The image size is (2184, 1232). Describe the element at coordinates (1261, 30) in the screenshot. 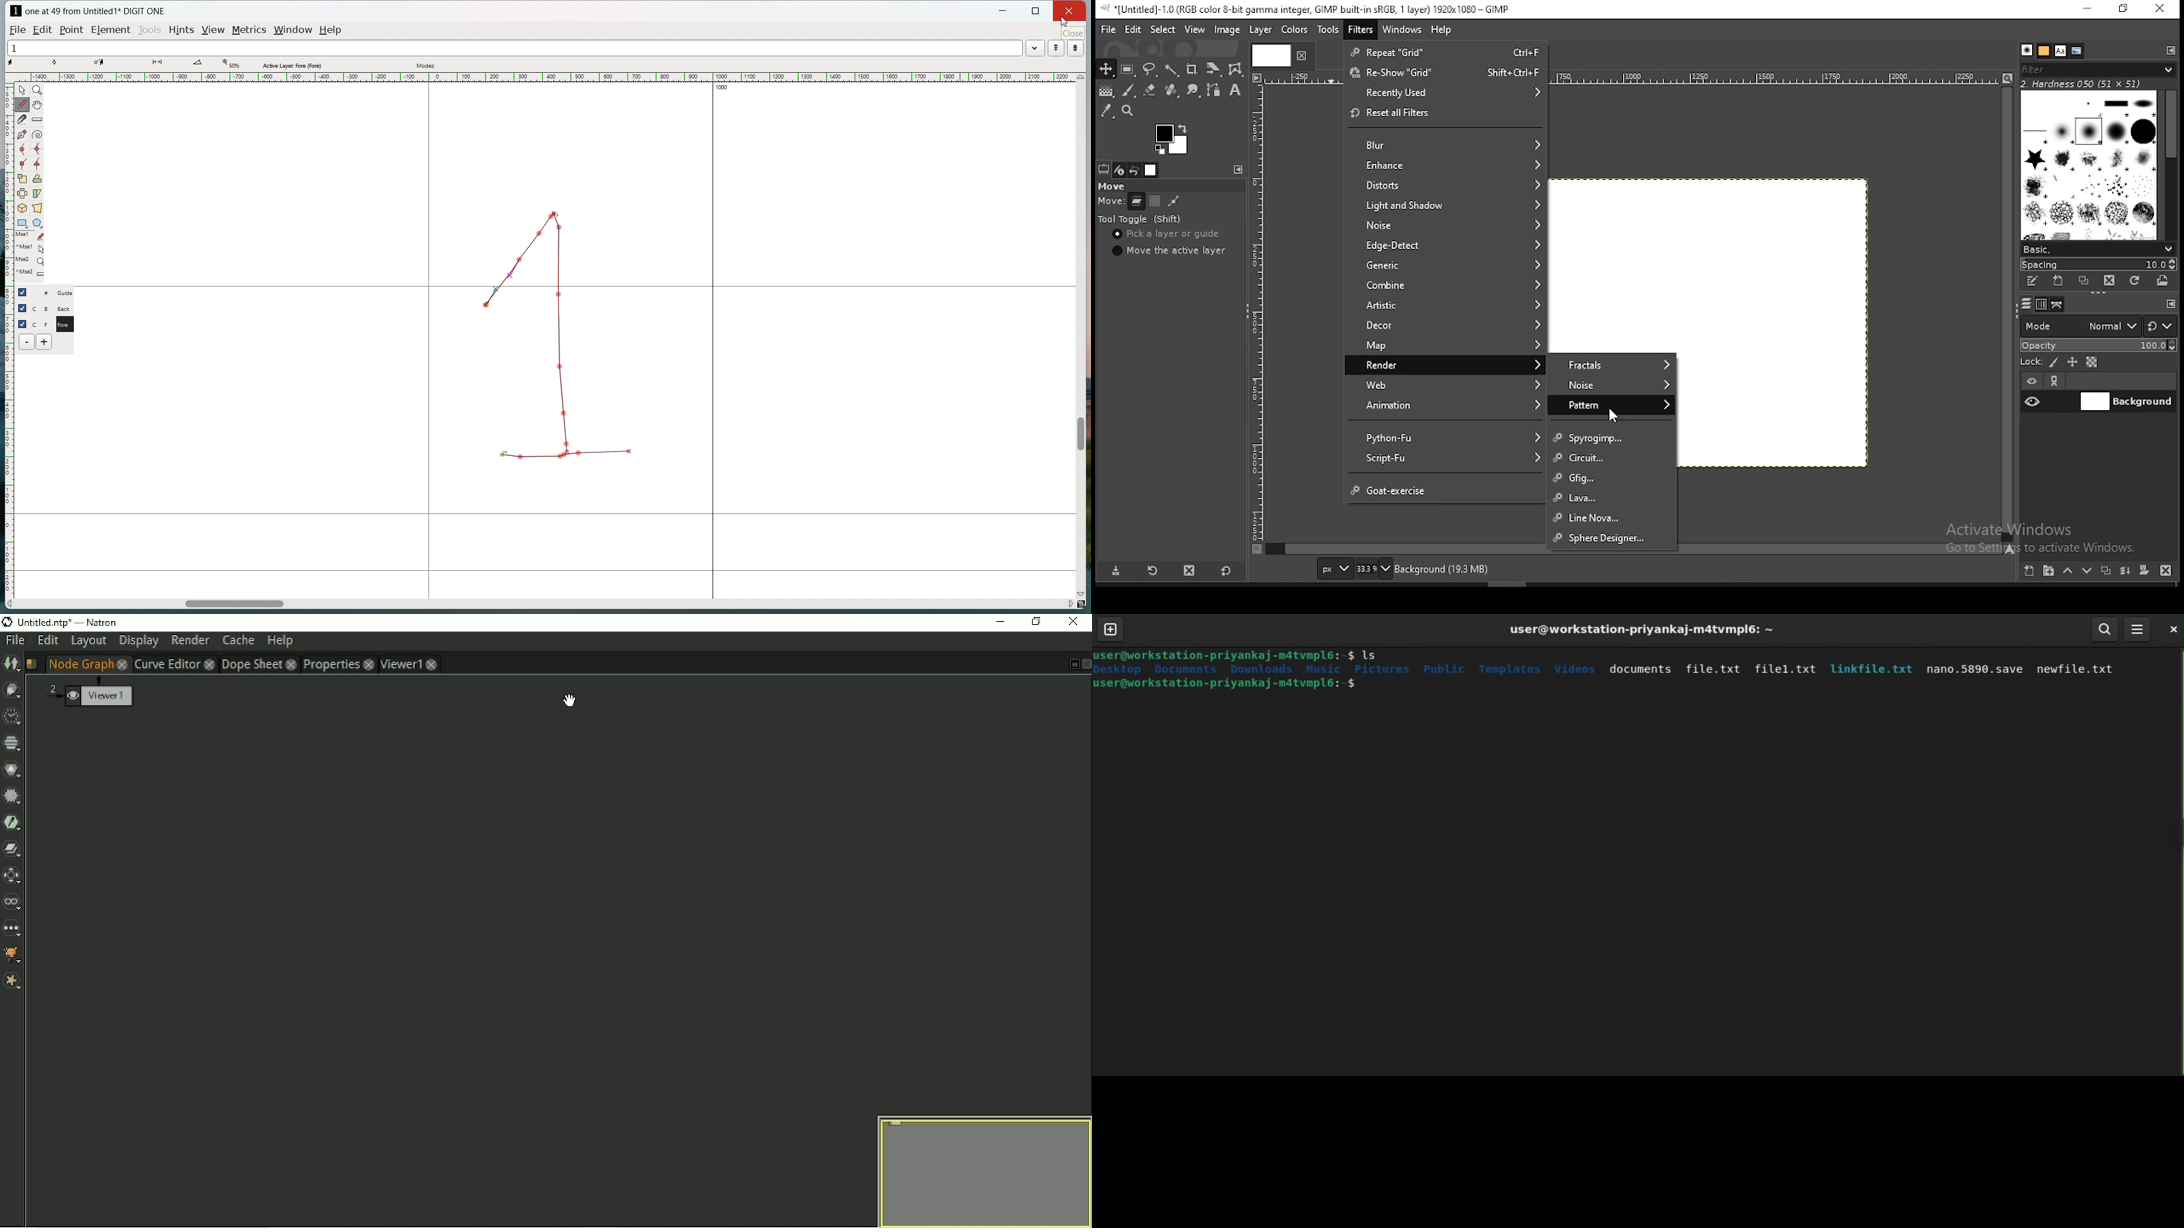

I see `layer` at that location.